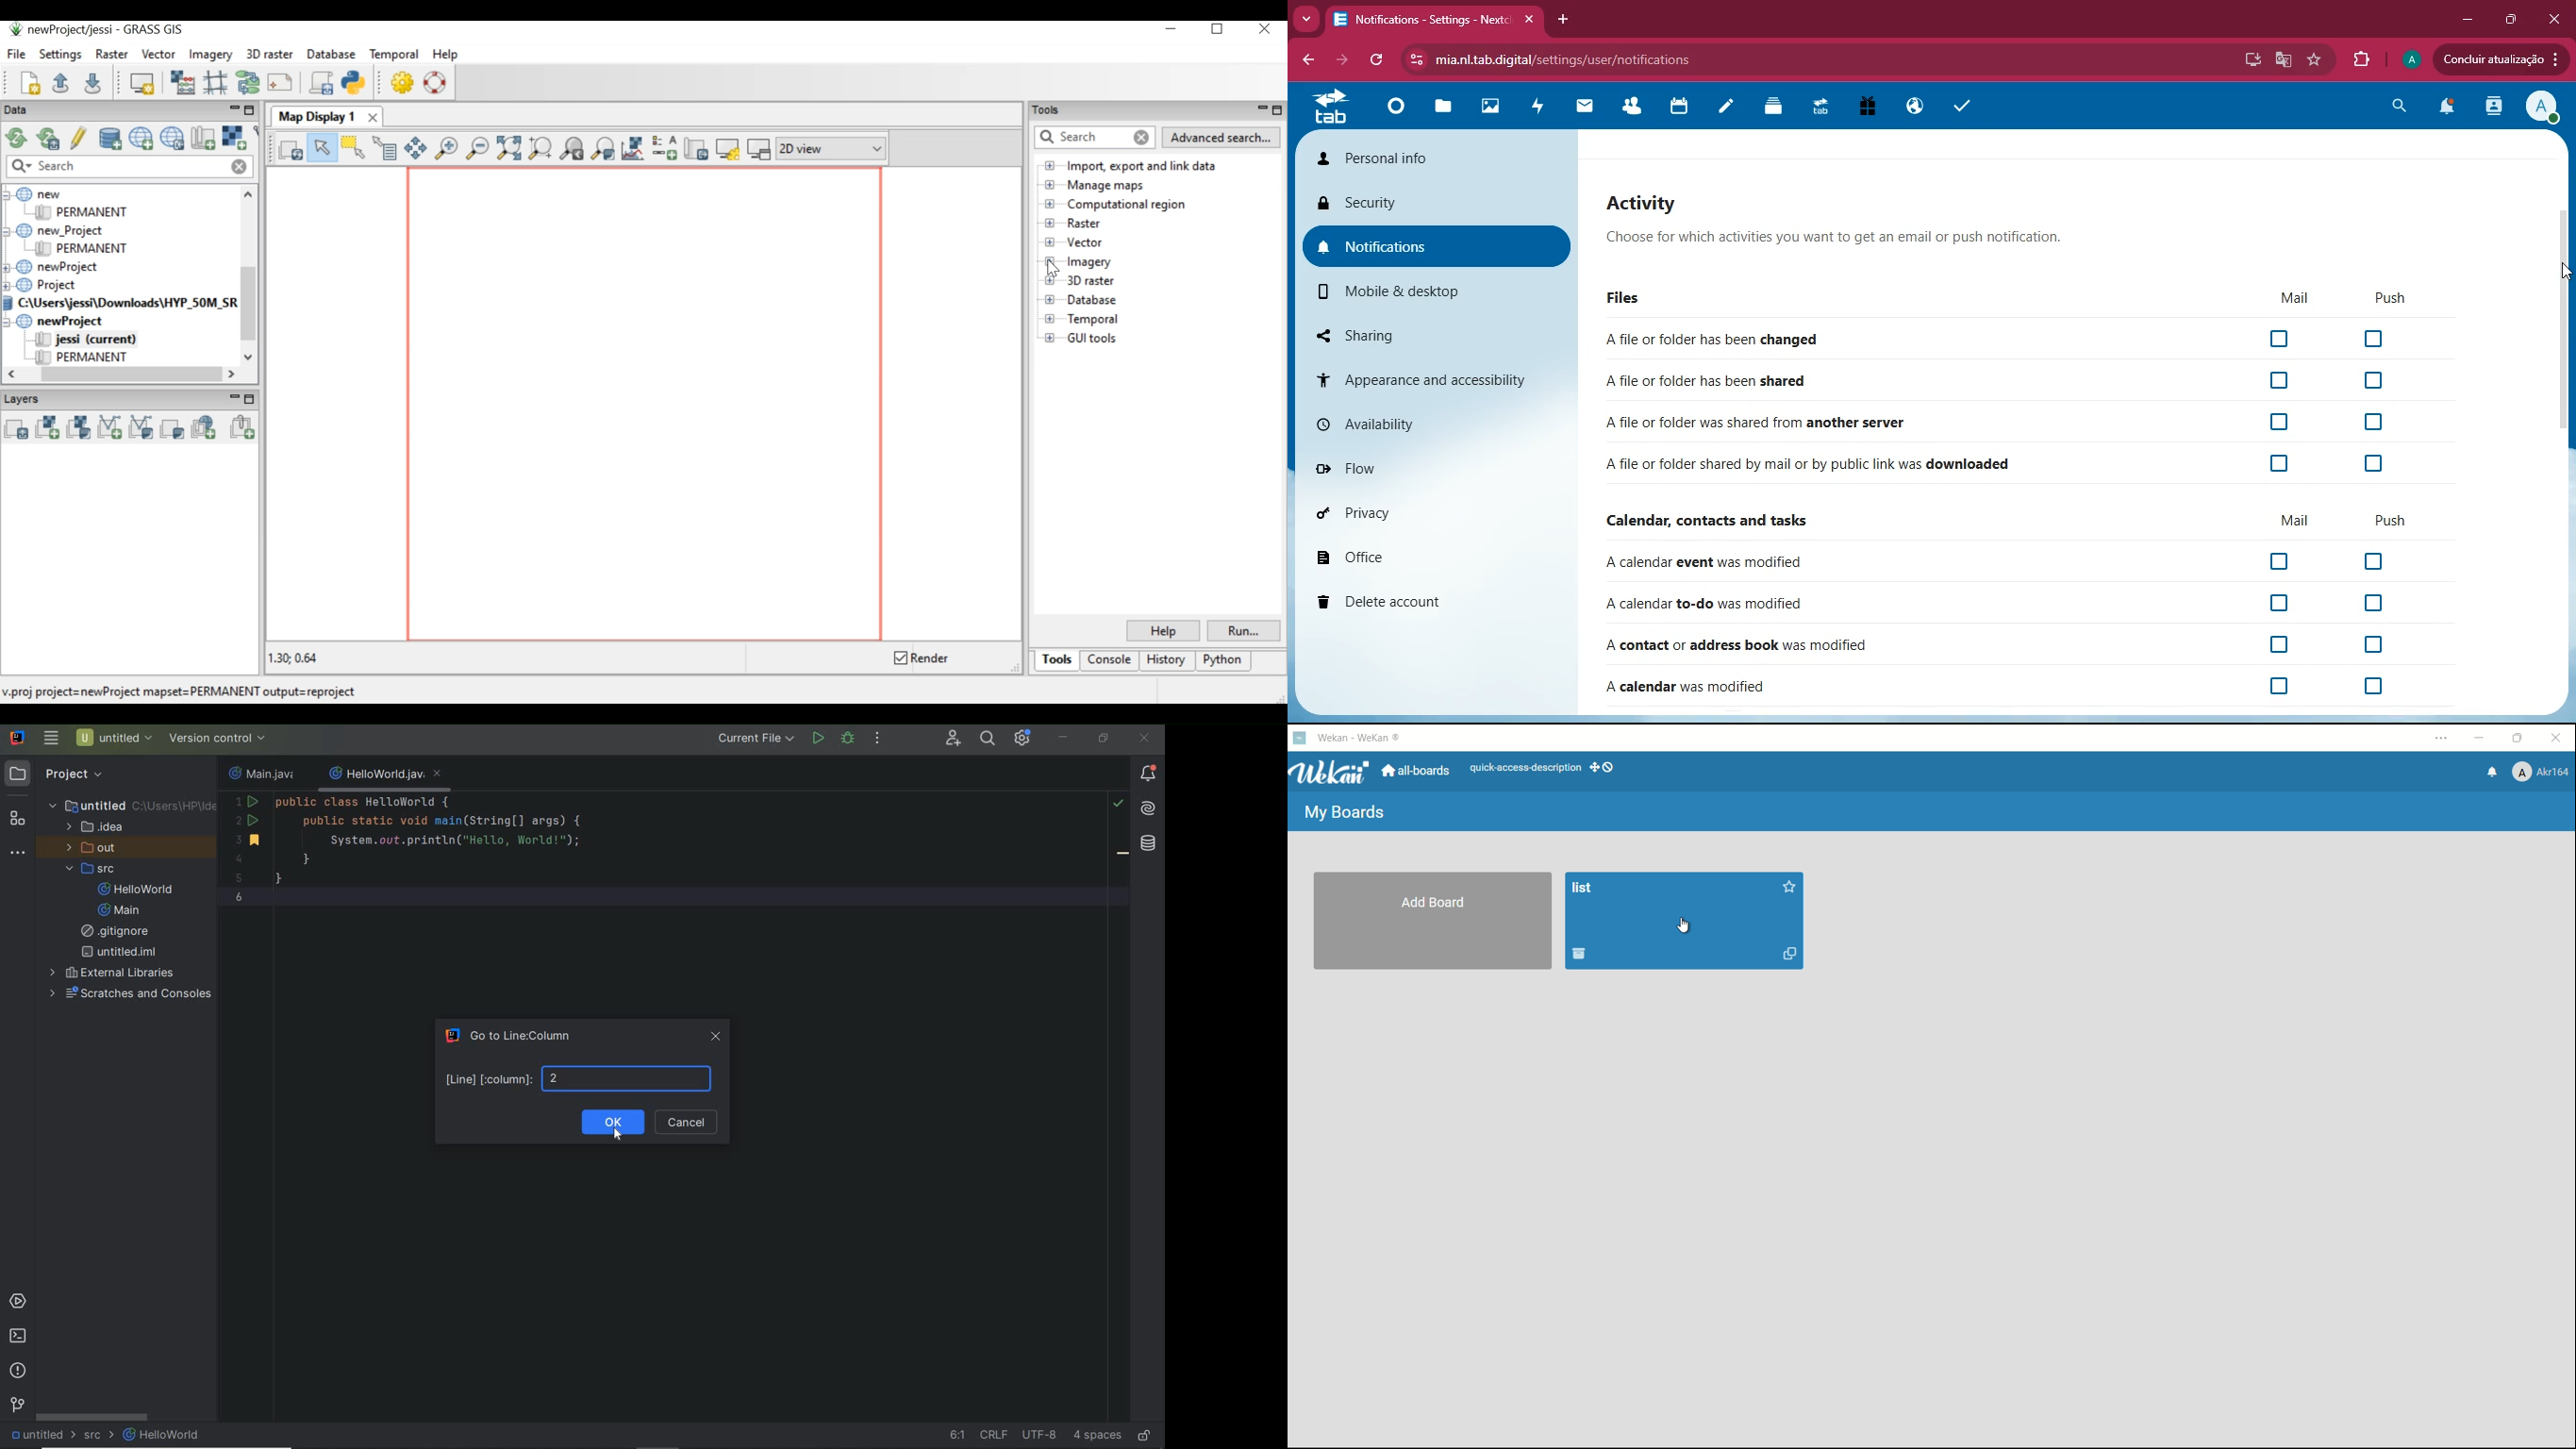 This screenshot has width=2576, height=1456. What do you see at coordinates (1437, 601) in the screenshot?
I see `delete account` at bounding box center [1437, 601].